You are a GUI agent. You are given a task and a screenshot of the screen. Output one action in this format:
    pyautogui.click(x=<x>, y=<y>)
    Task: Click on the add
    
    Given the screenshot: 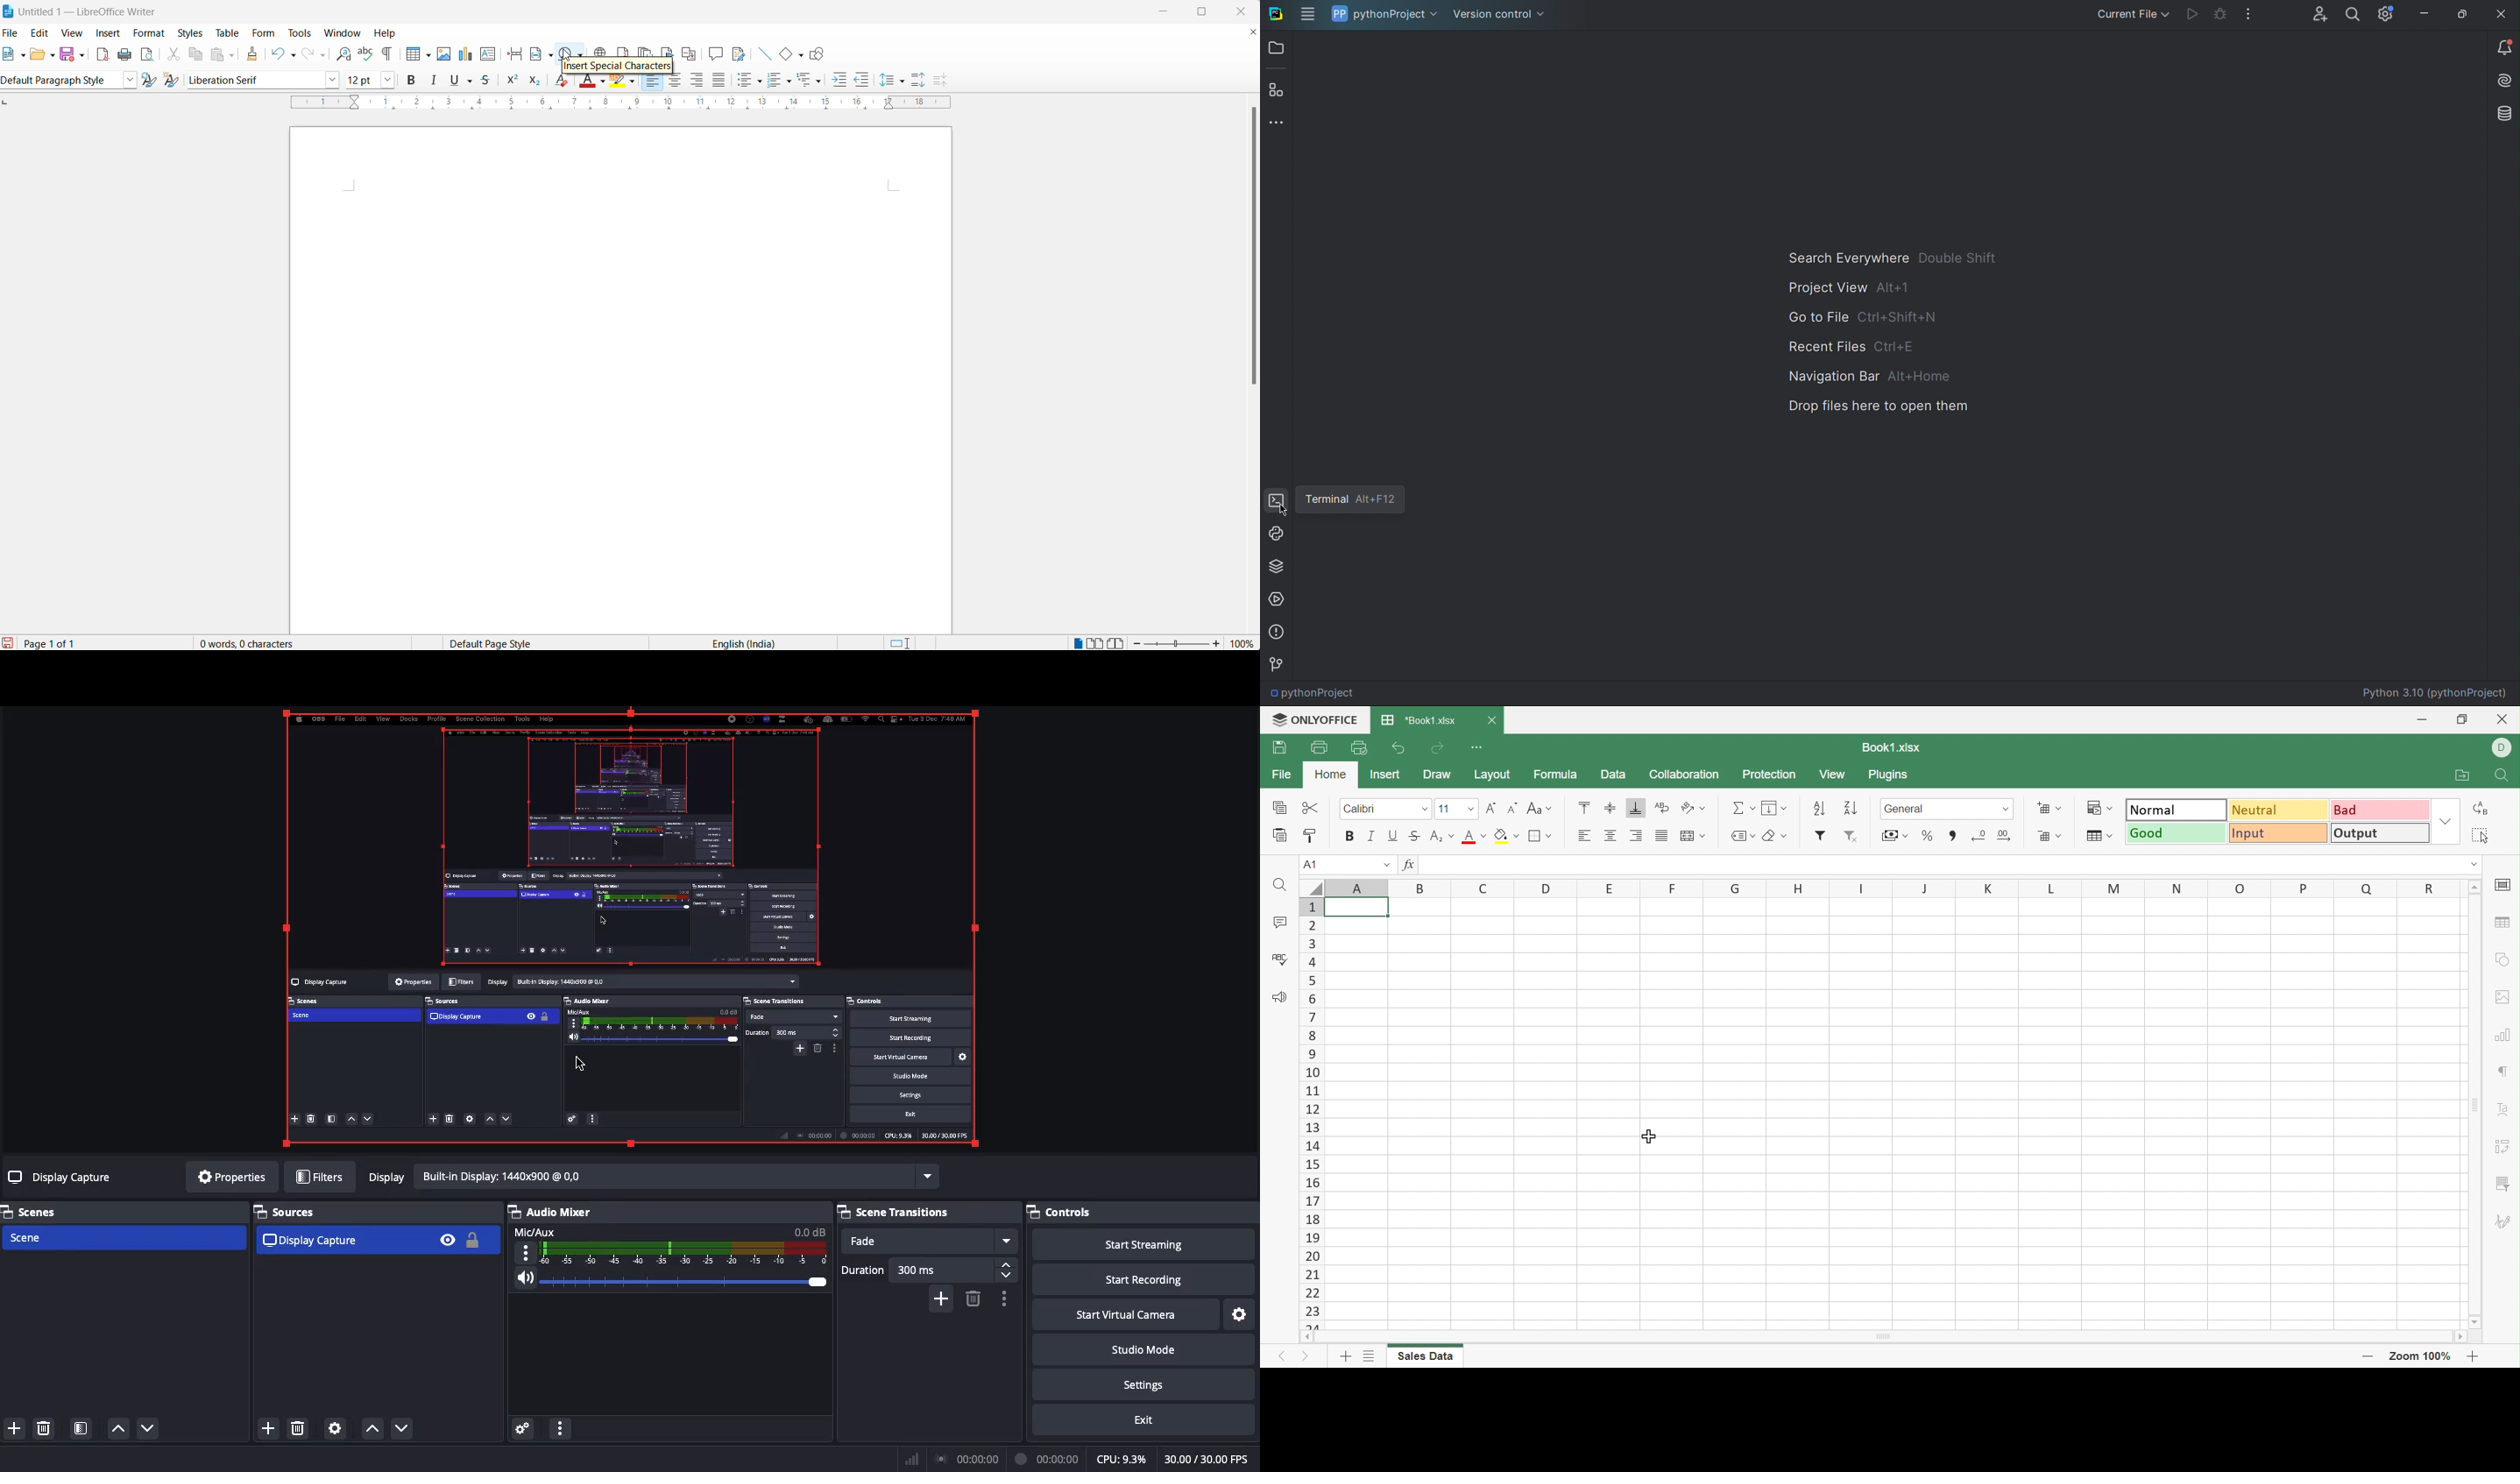 What is the action you would take?
    pyautogui.click(x=943, y=1303)
    